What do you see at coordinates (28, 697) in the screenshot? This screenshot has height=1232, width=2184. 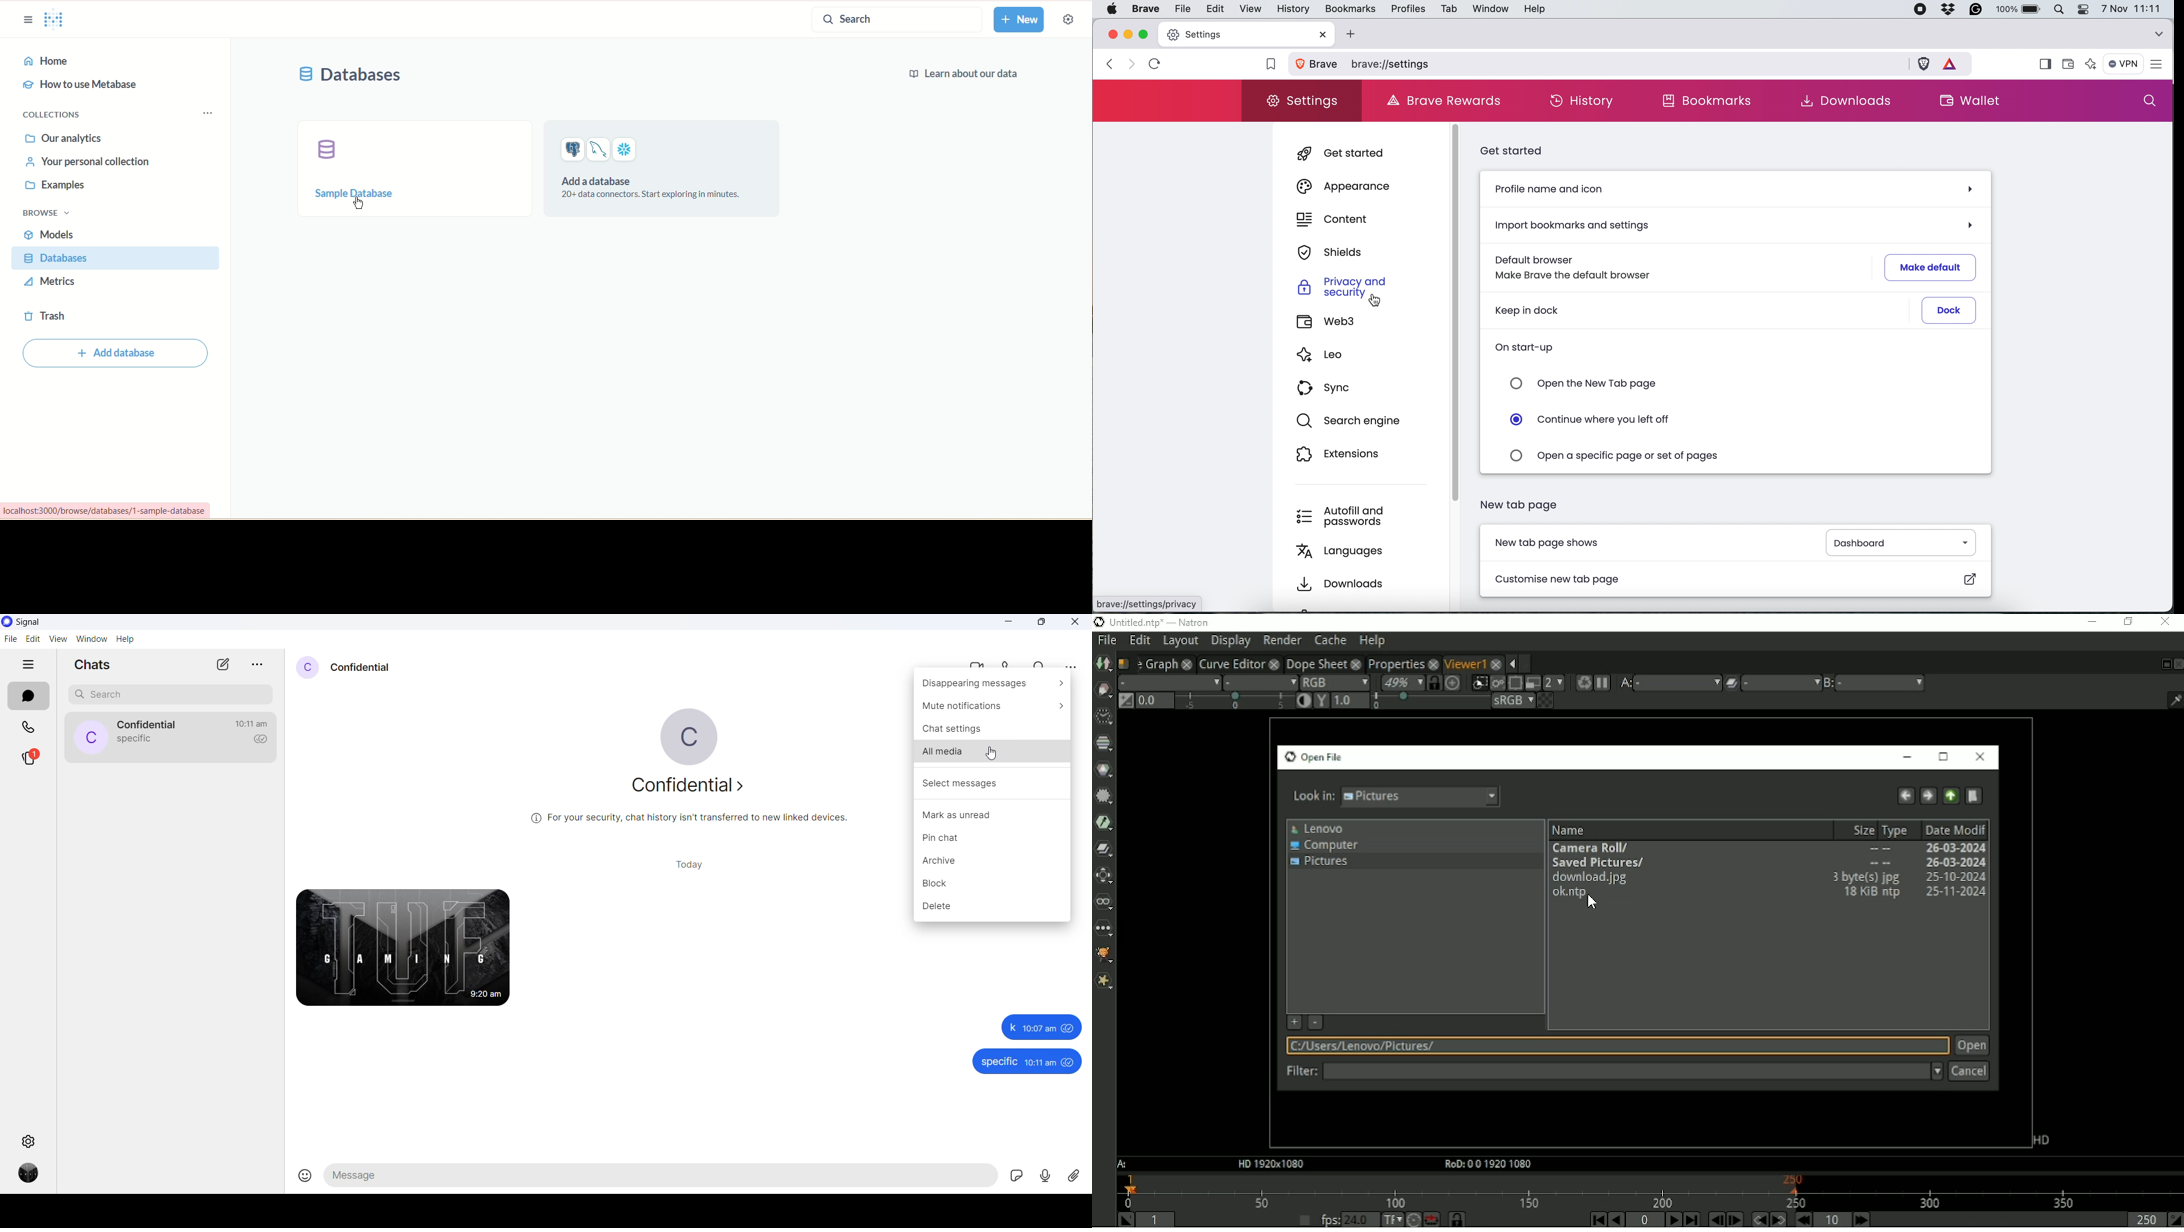 I see `chats` at bounding box center [28, 697].